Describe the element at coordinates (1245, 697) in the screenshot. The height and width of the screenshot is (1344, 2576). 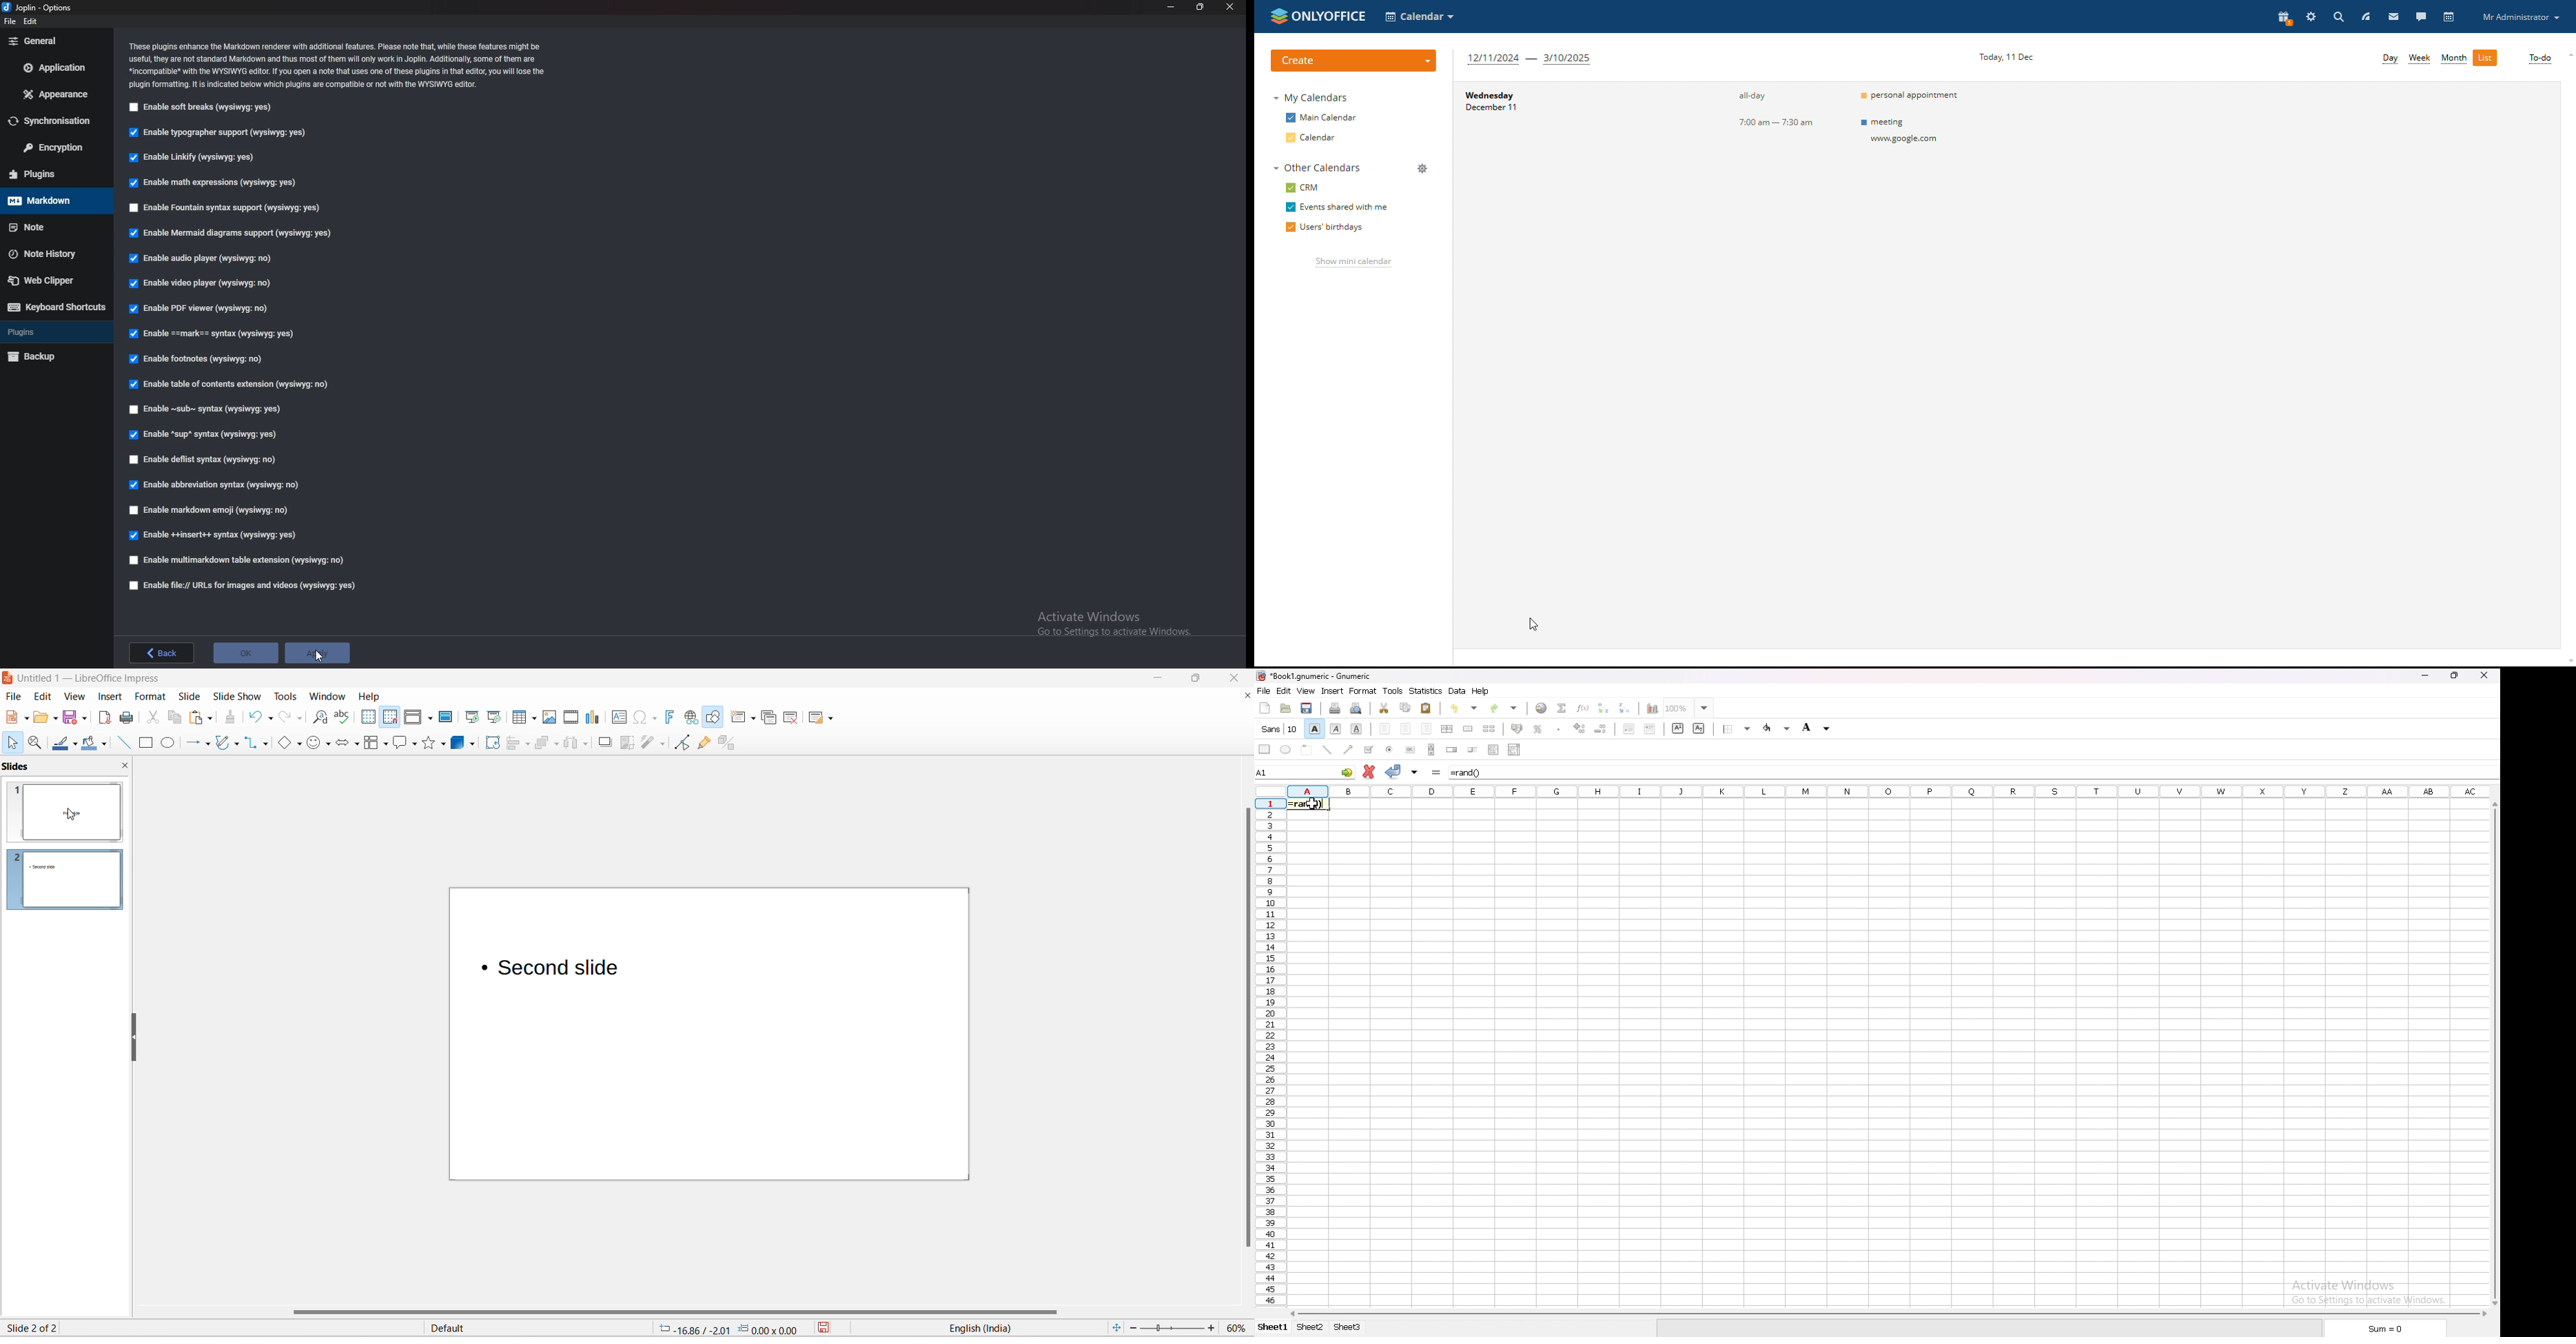
I see `close document` at that location.